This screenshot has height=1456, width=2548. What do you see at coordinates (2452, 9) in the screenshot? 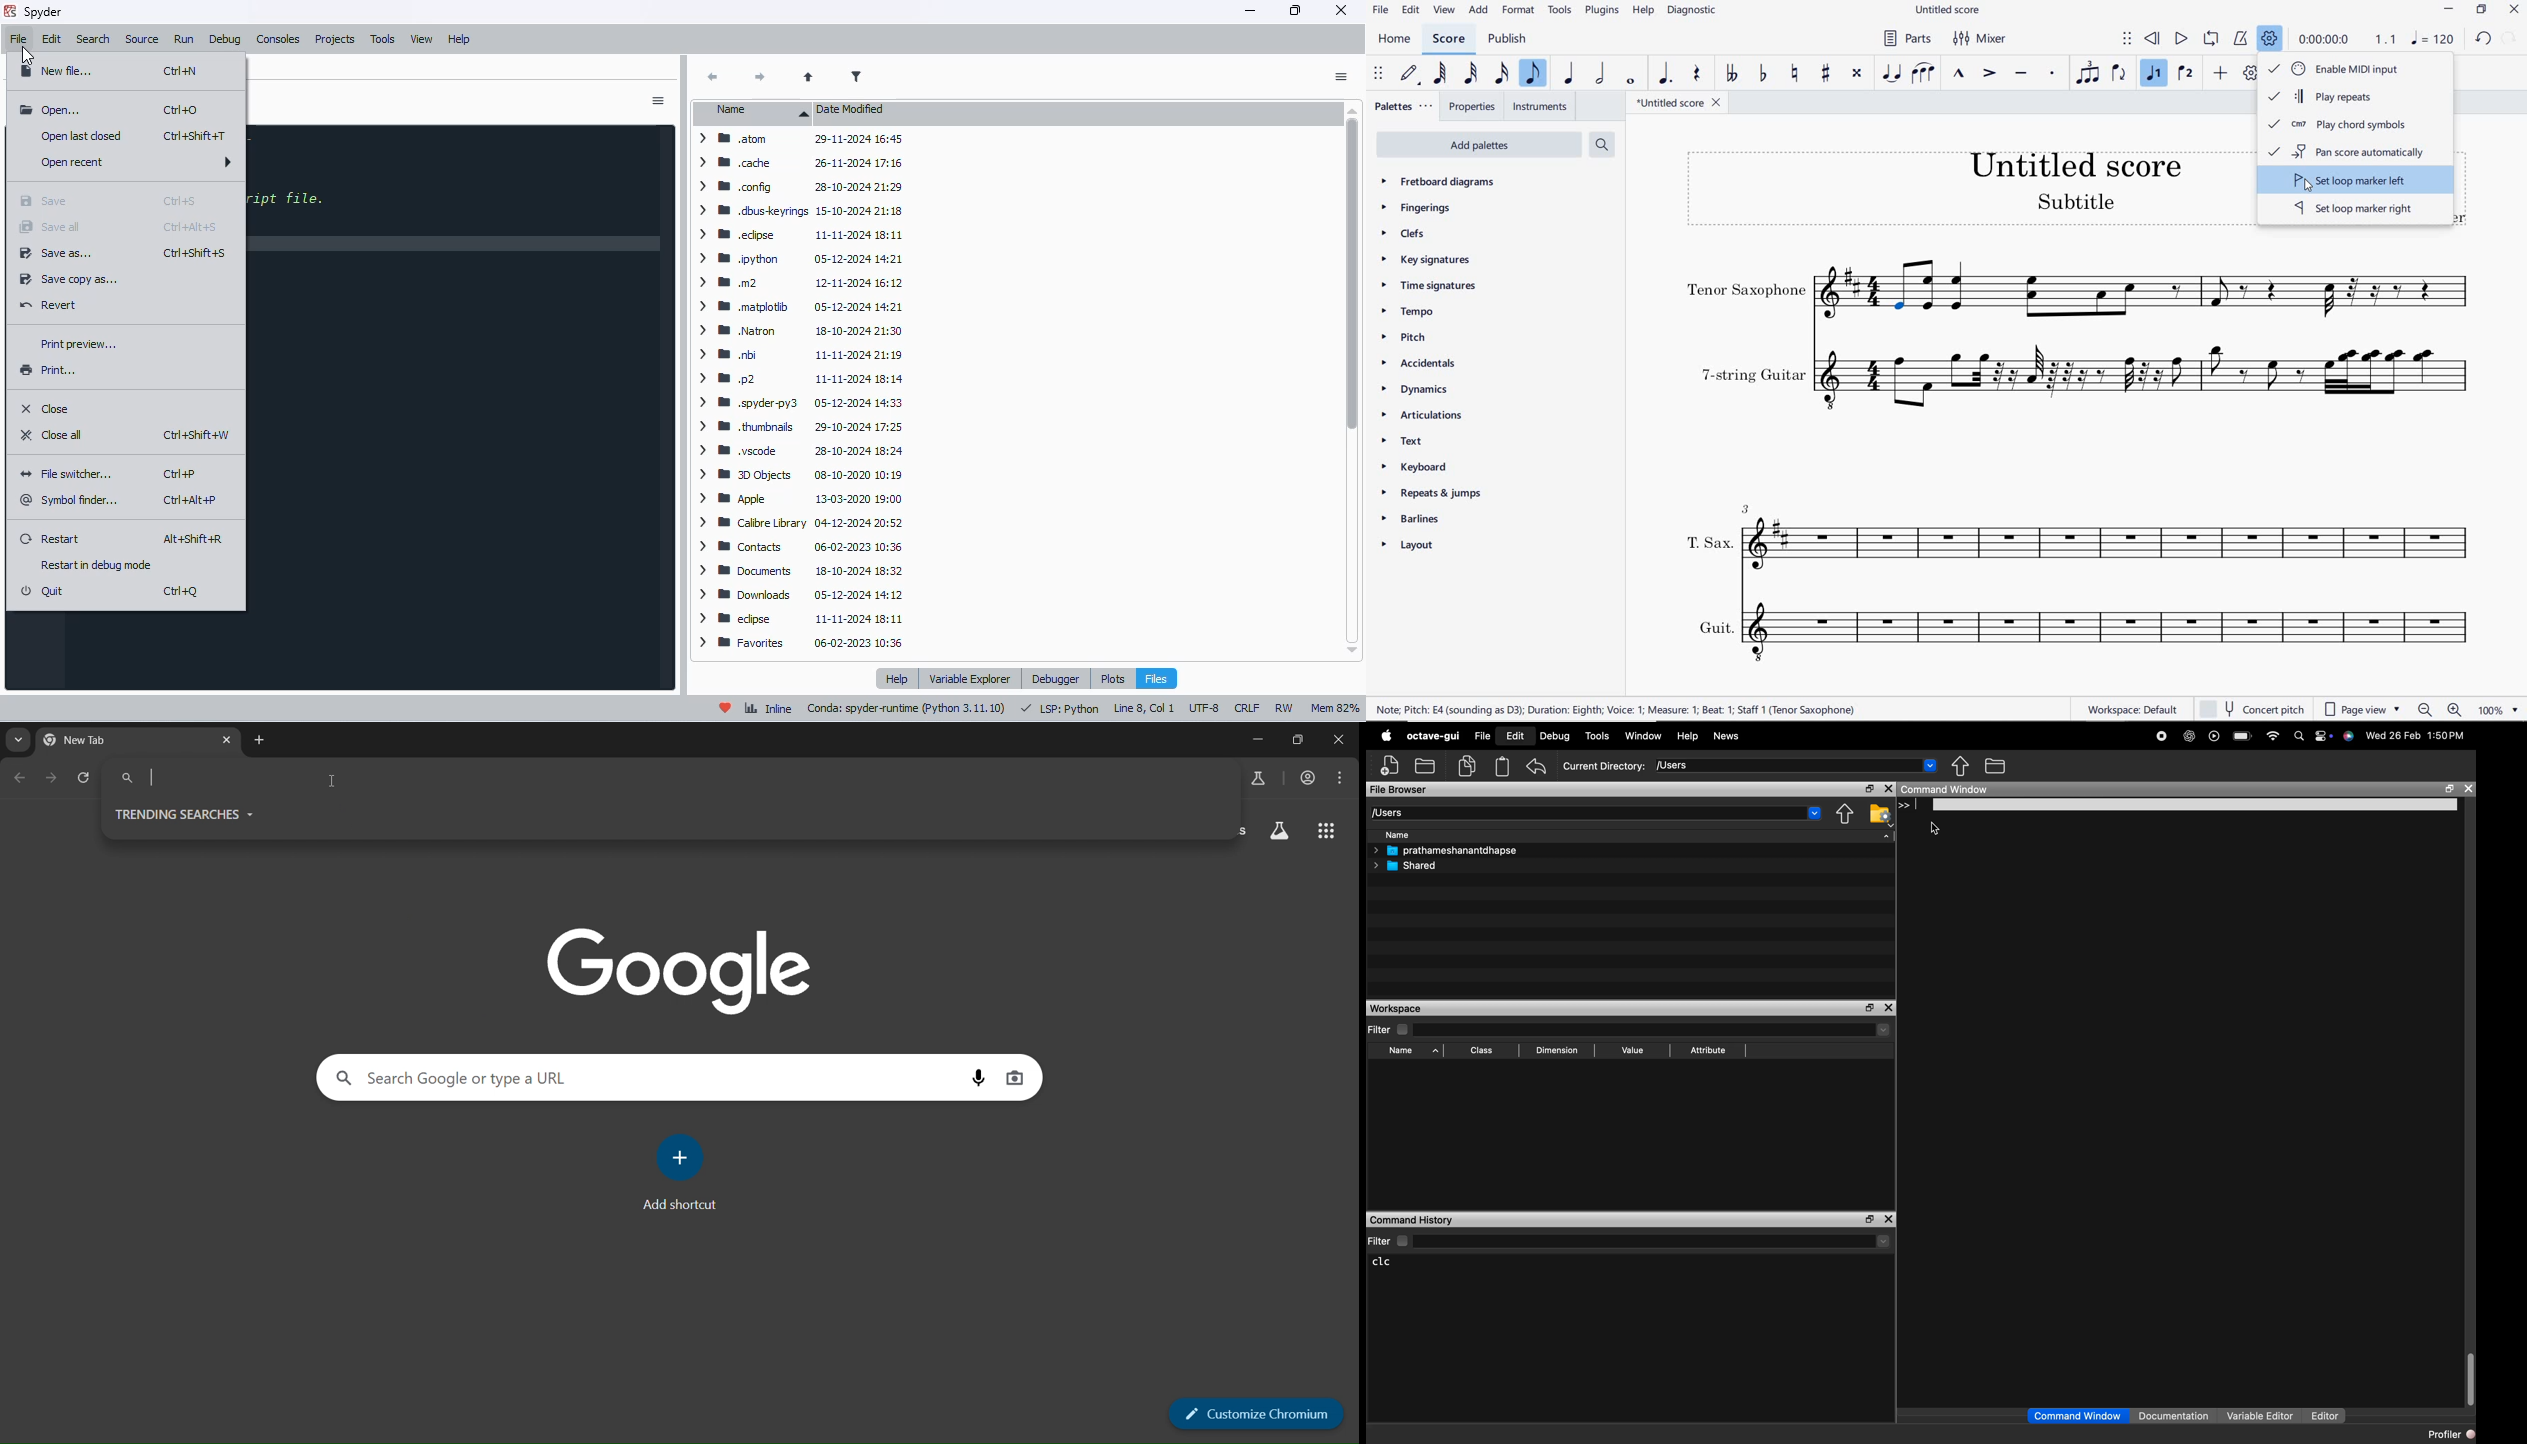
I see `MINIMIZE` at bounding box center [2452, 9].